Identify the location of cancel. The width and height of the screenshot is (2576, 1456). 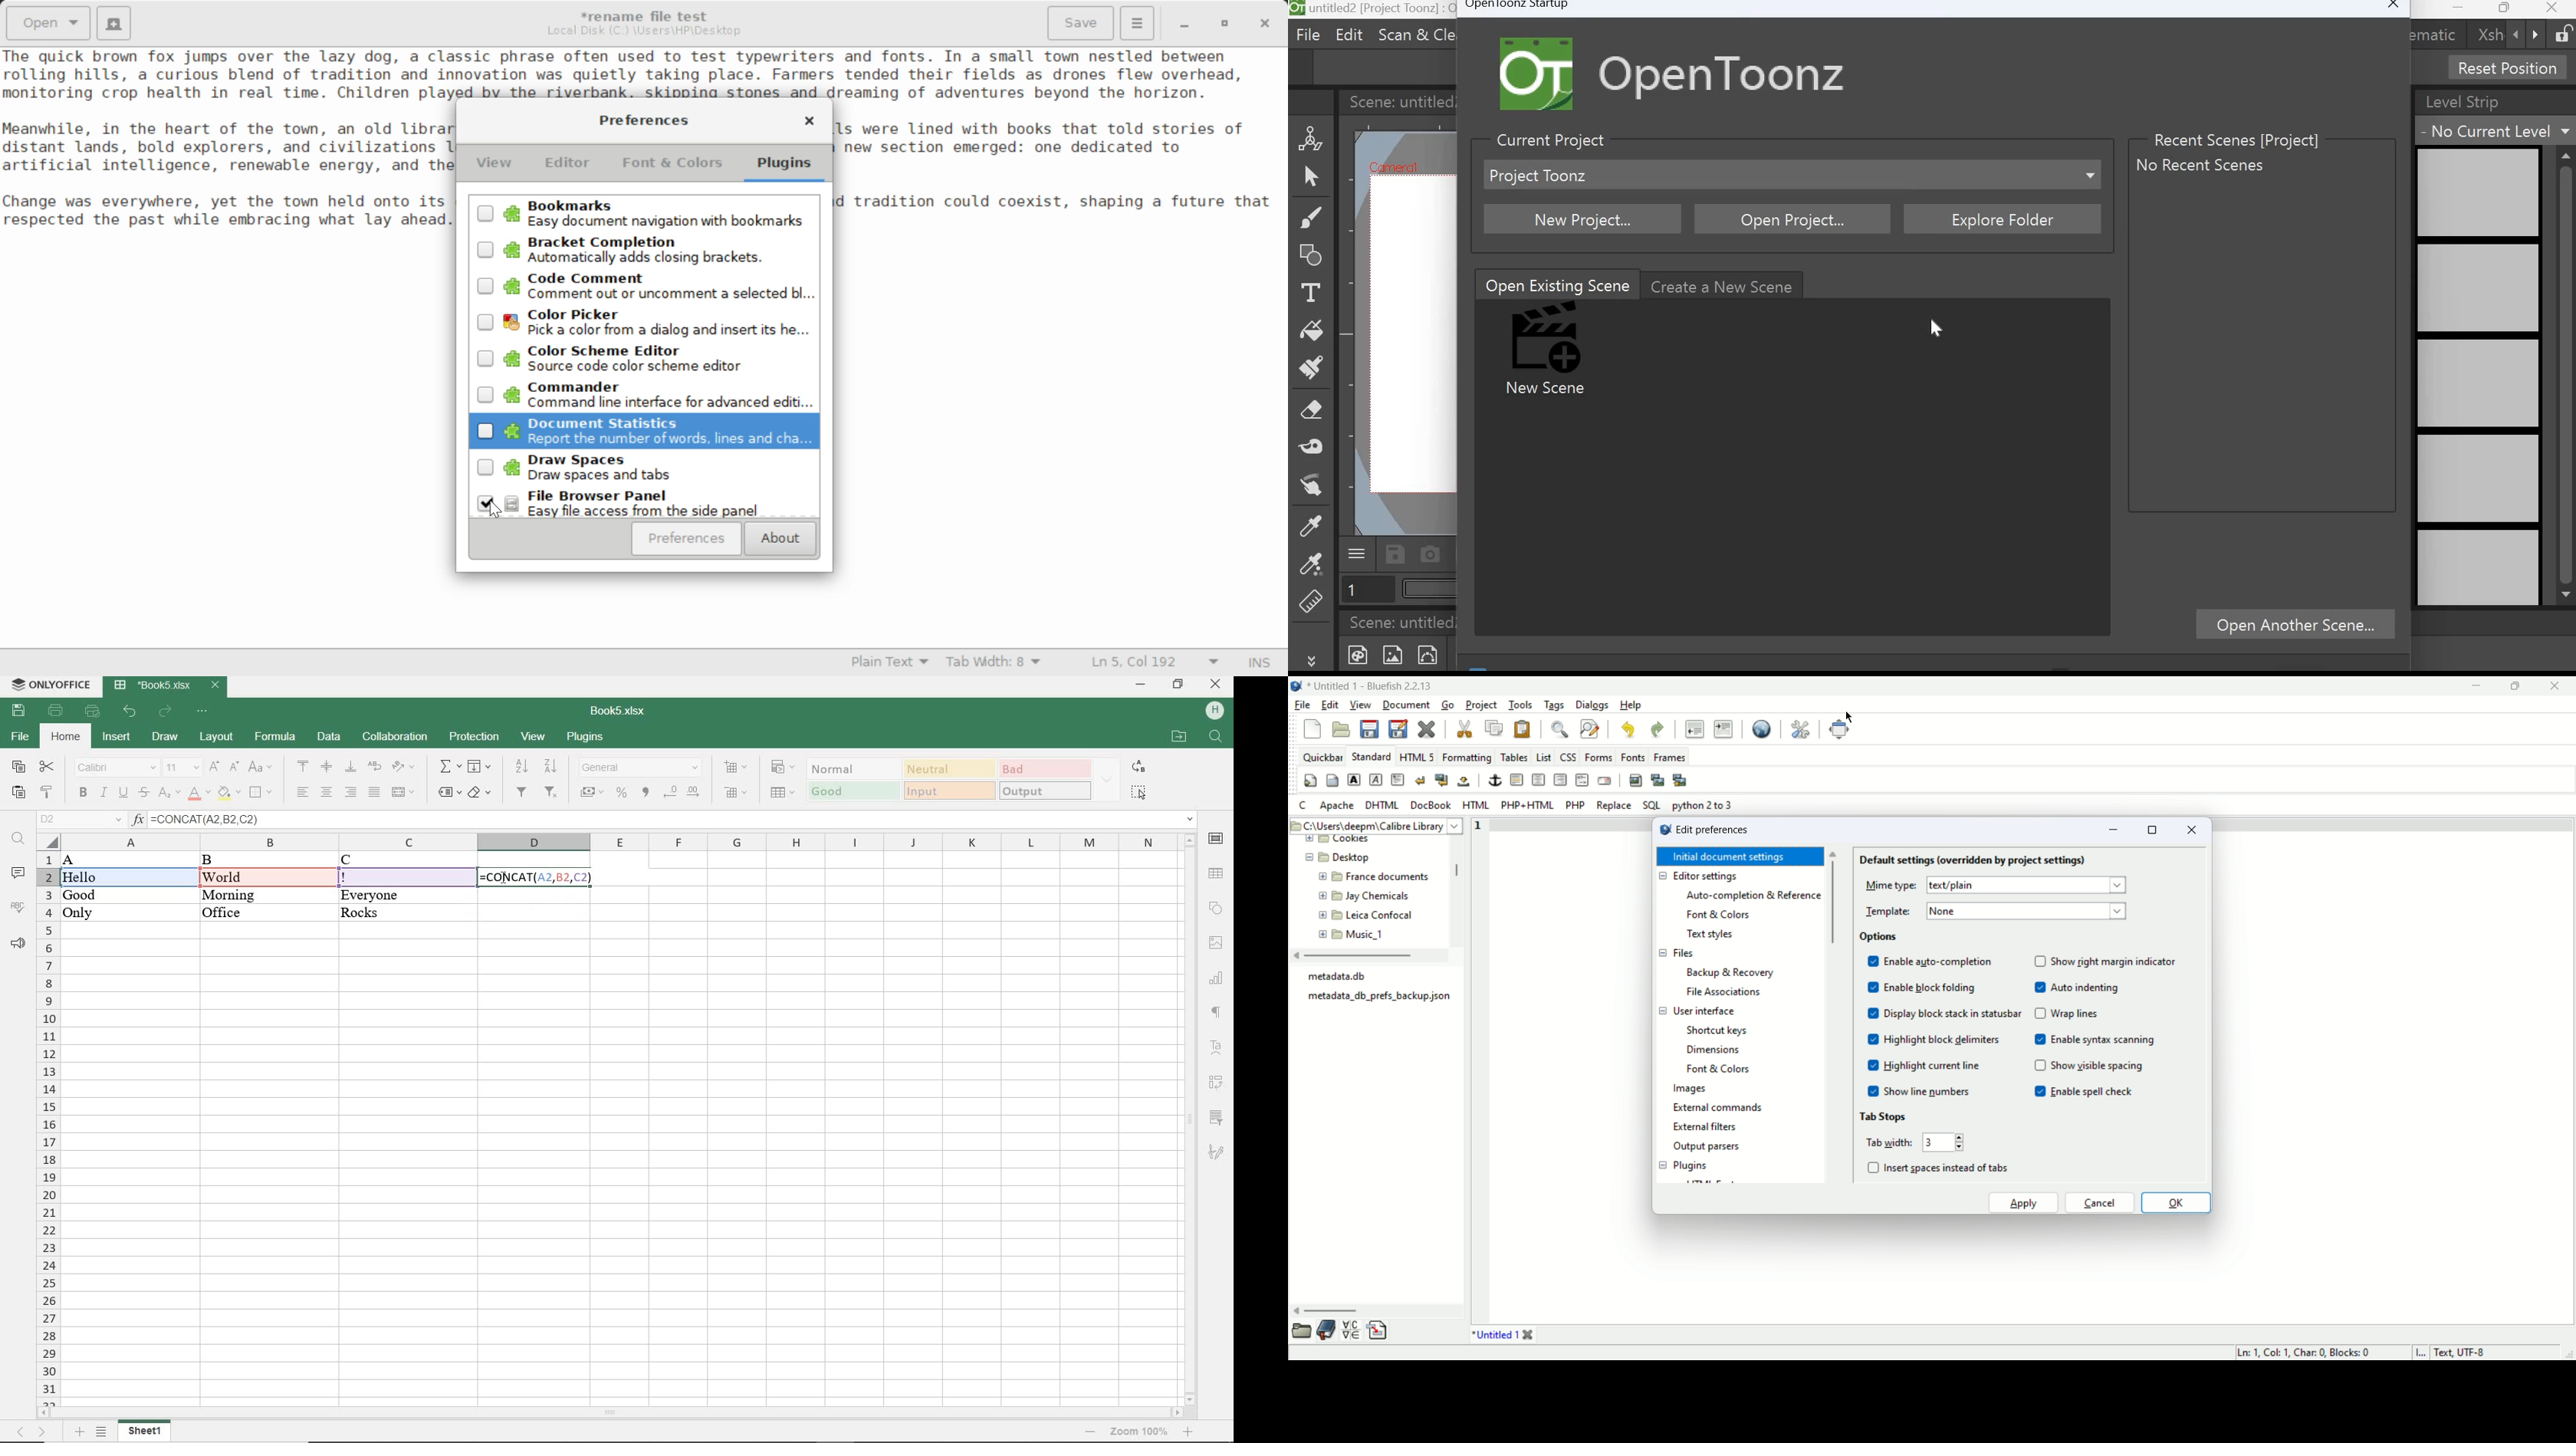
(2101, 1204).